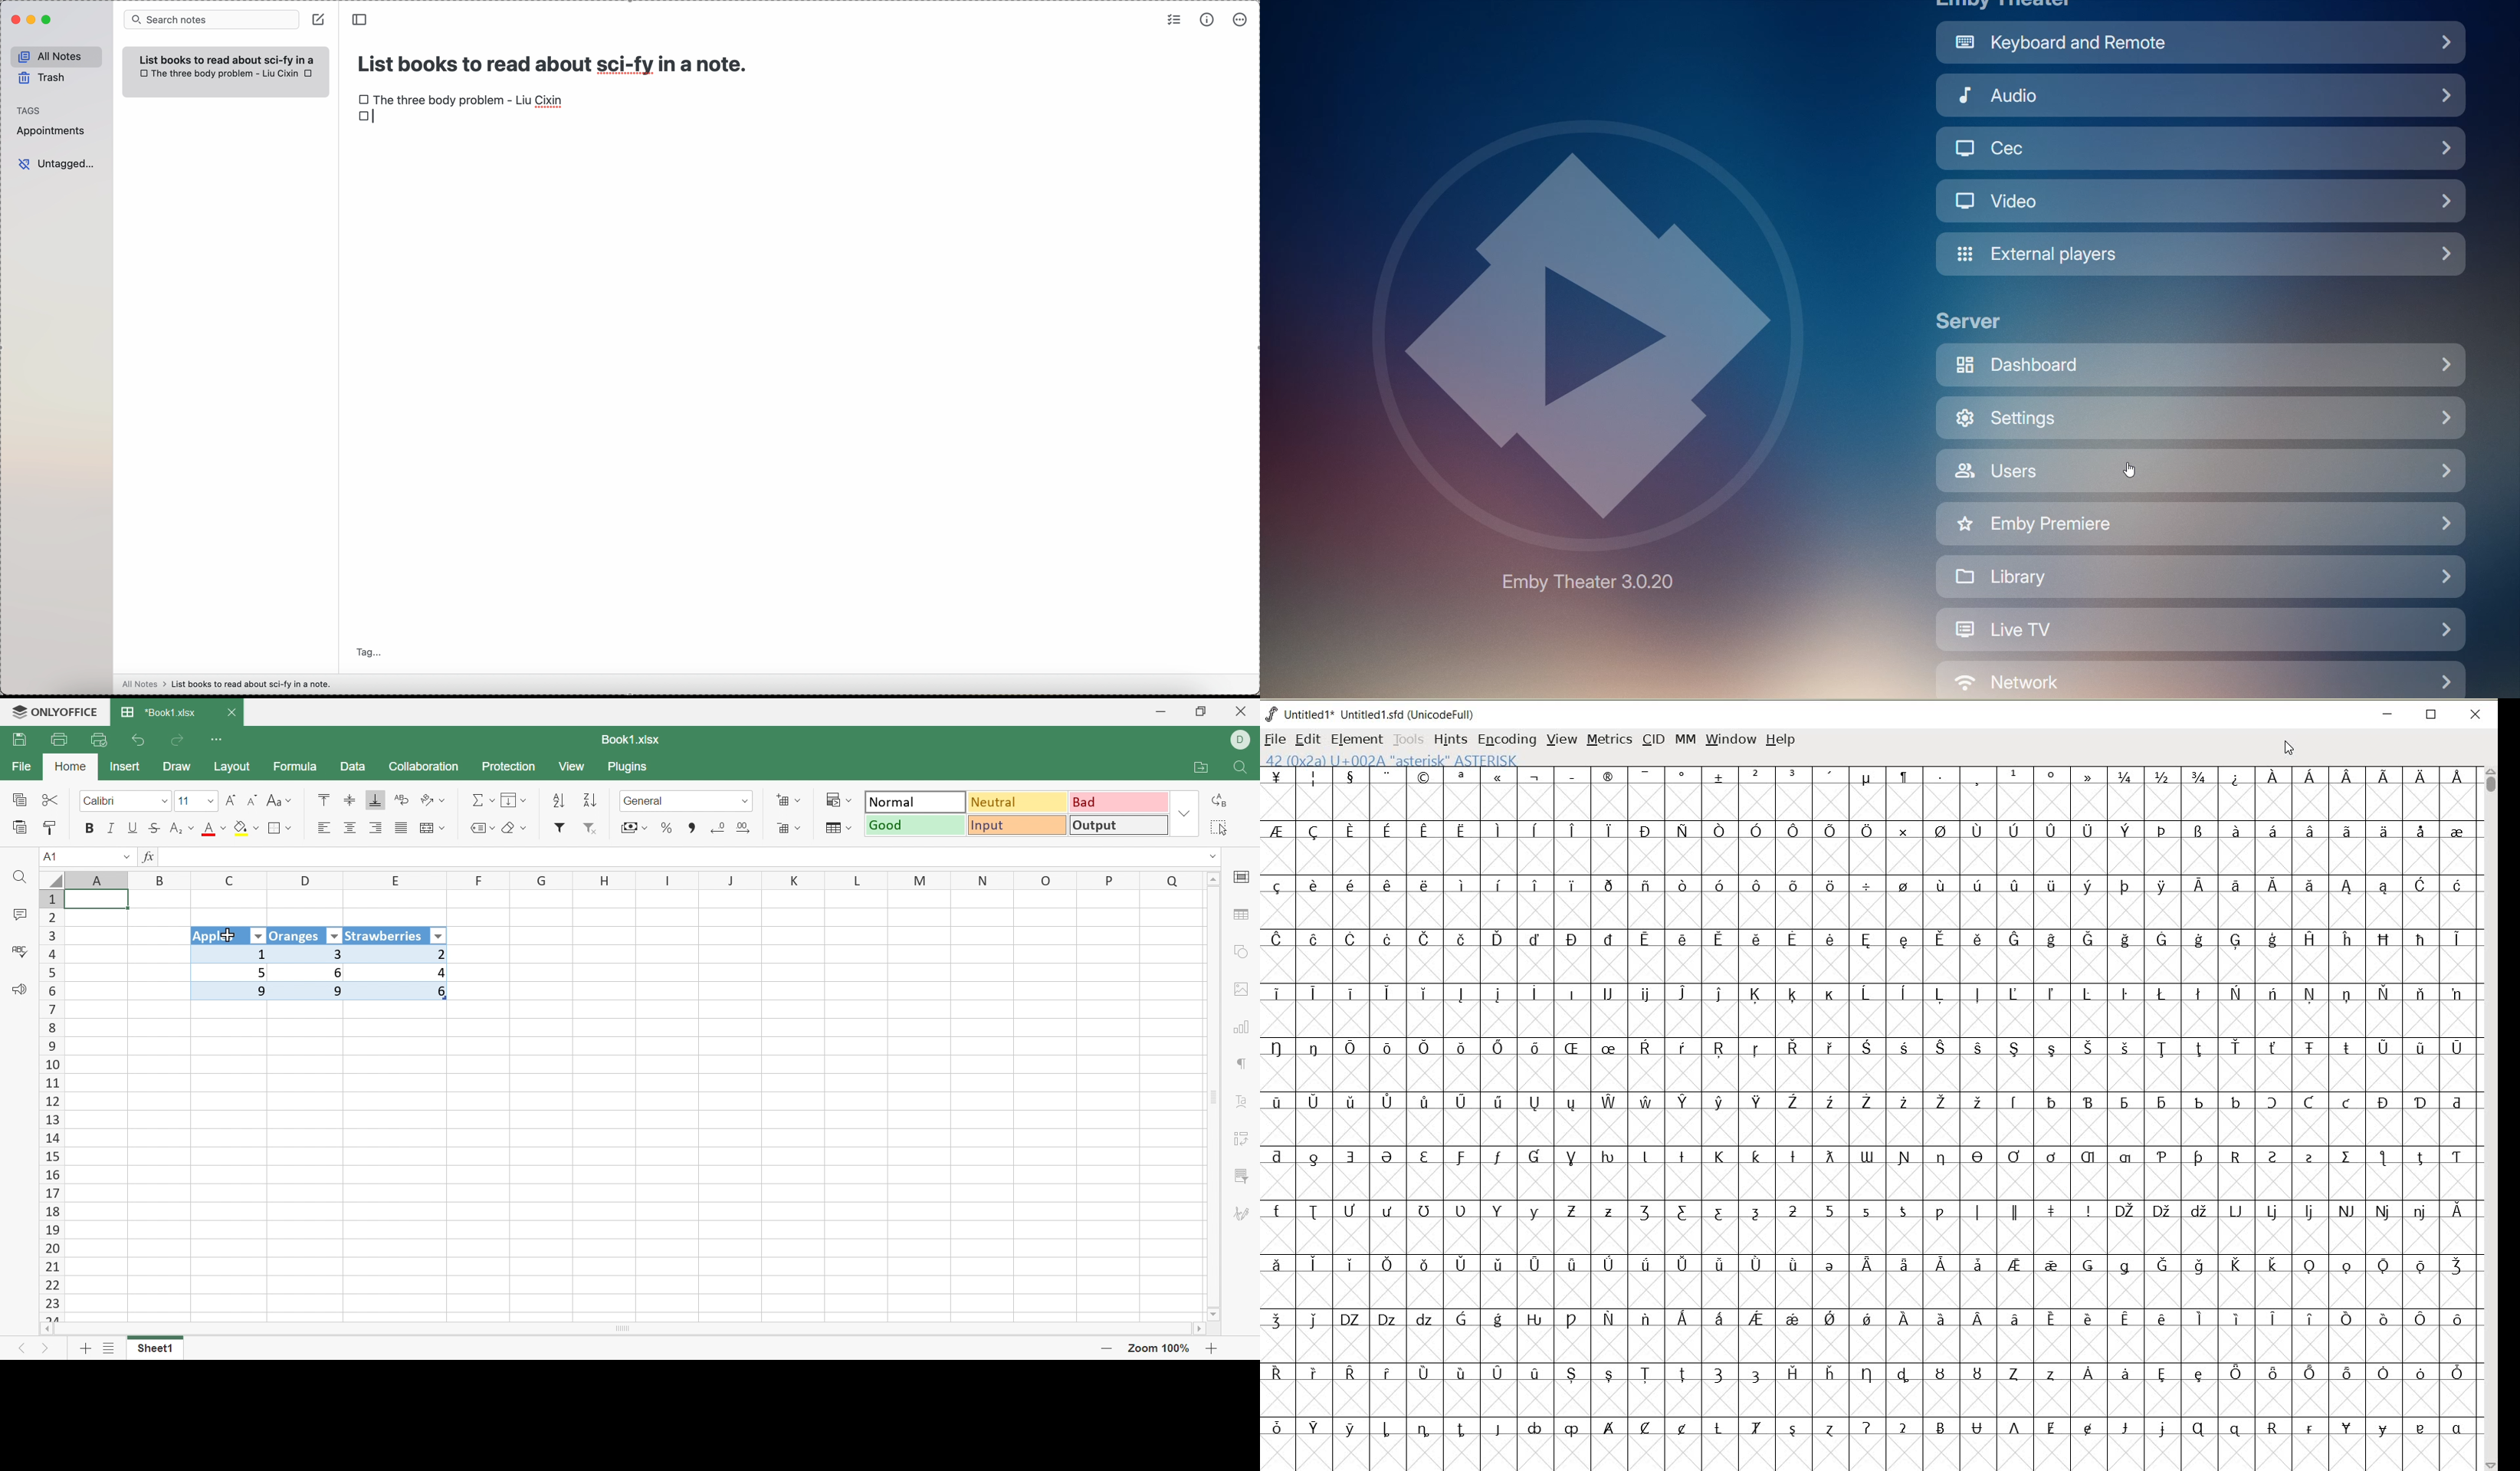 This screenshot has width=2520, height=1484. Describe the element at coordinates (837, 828) in the screenshot. I see `Format as table template` at that location.